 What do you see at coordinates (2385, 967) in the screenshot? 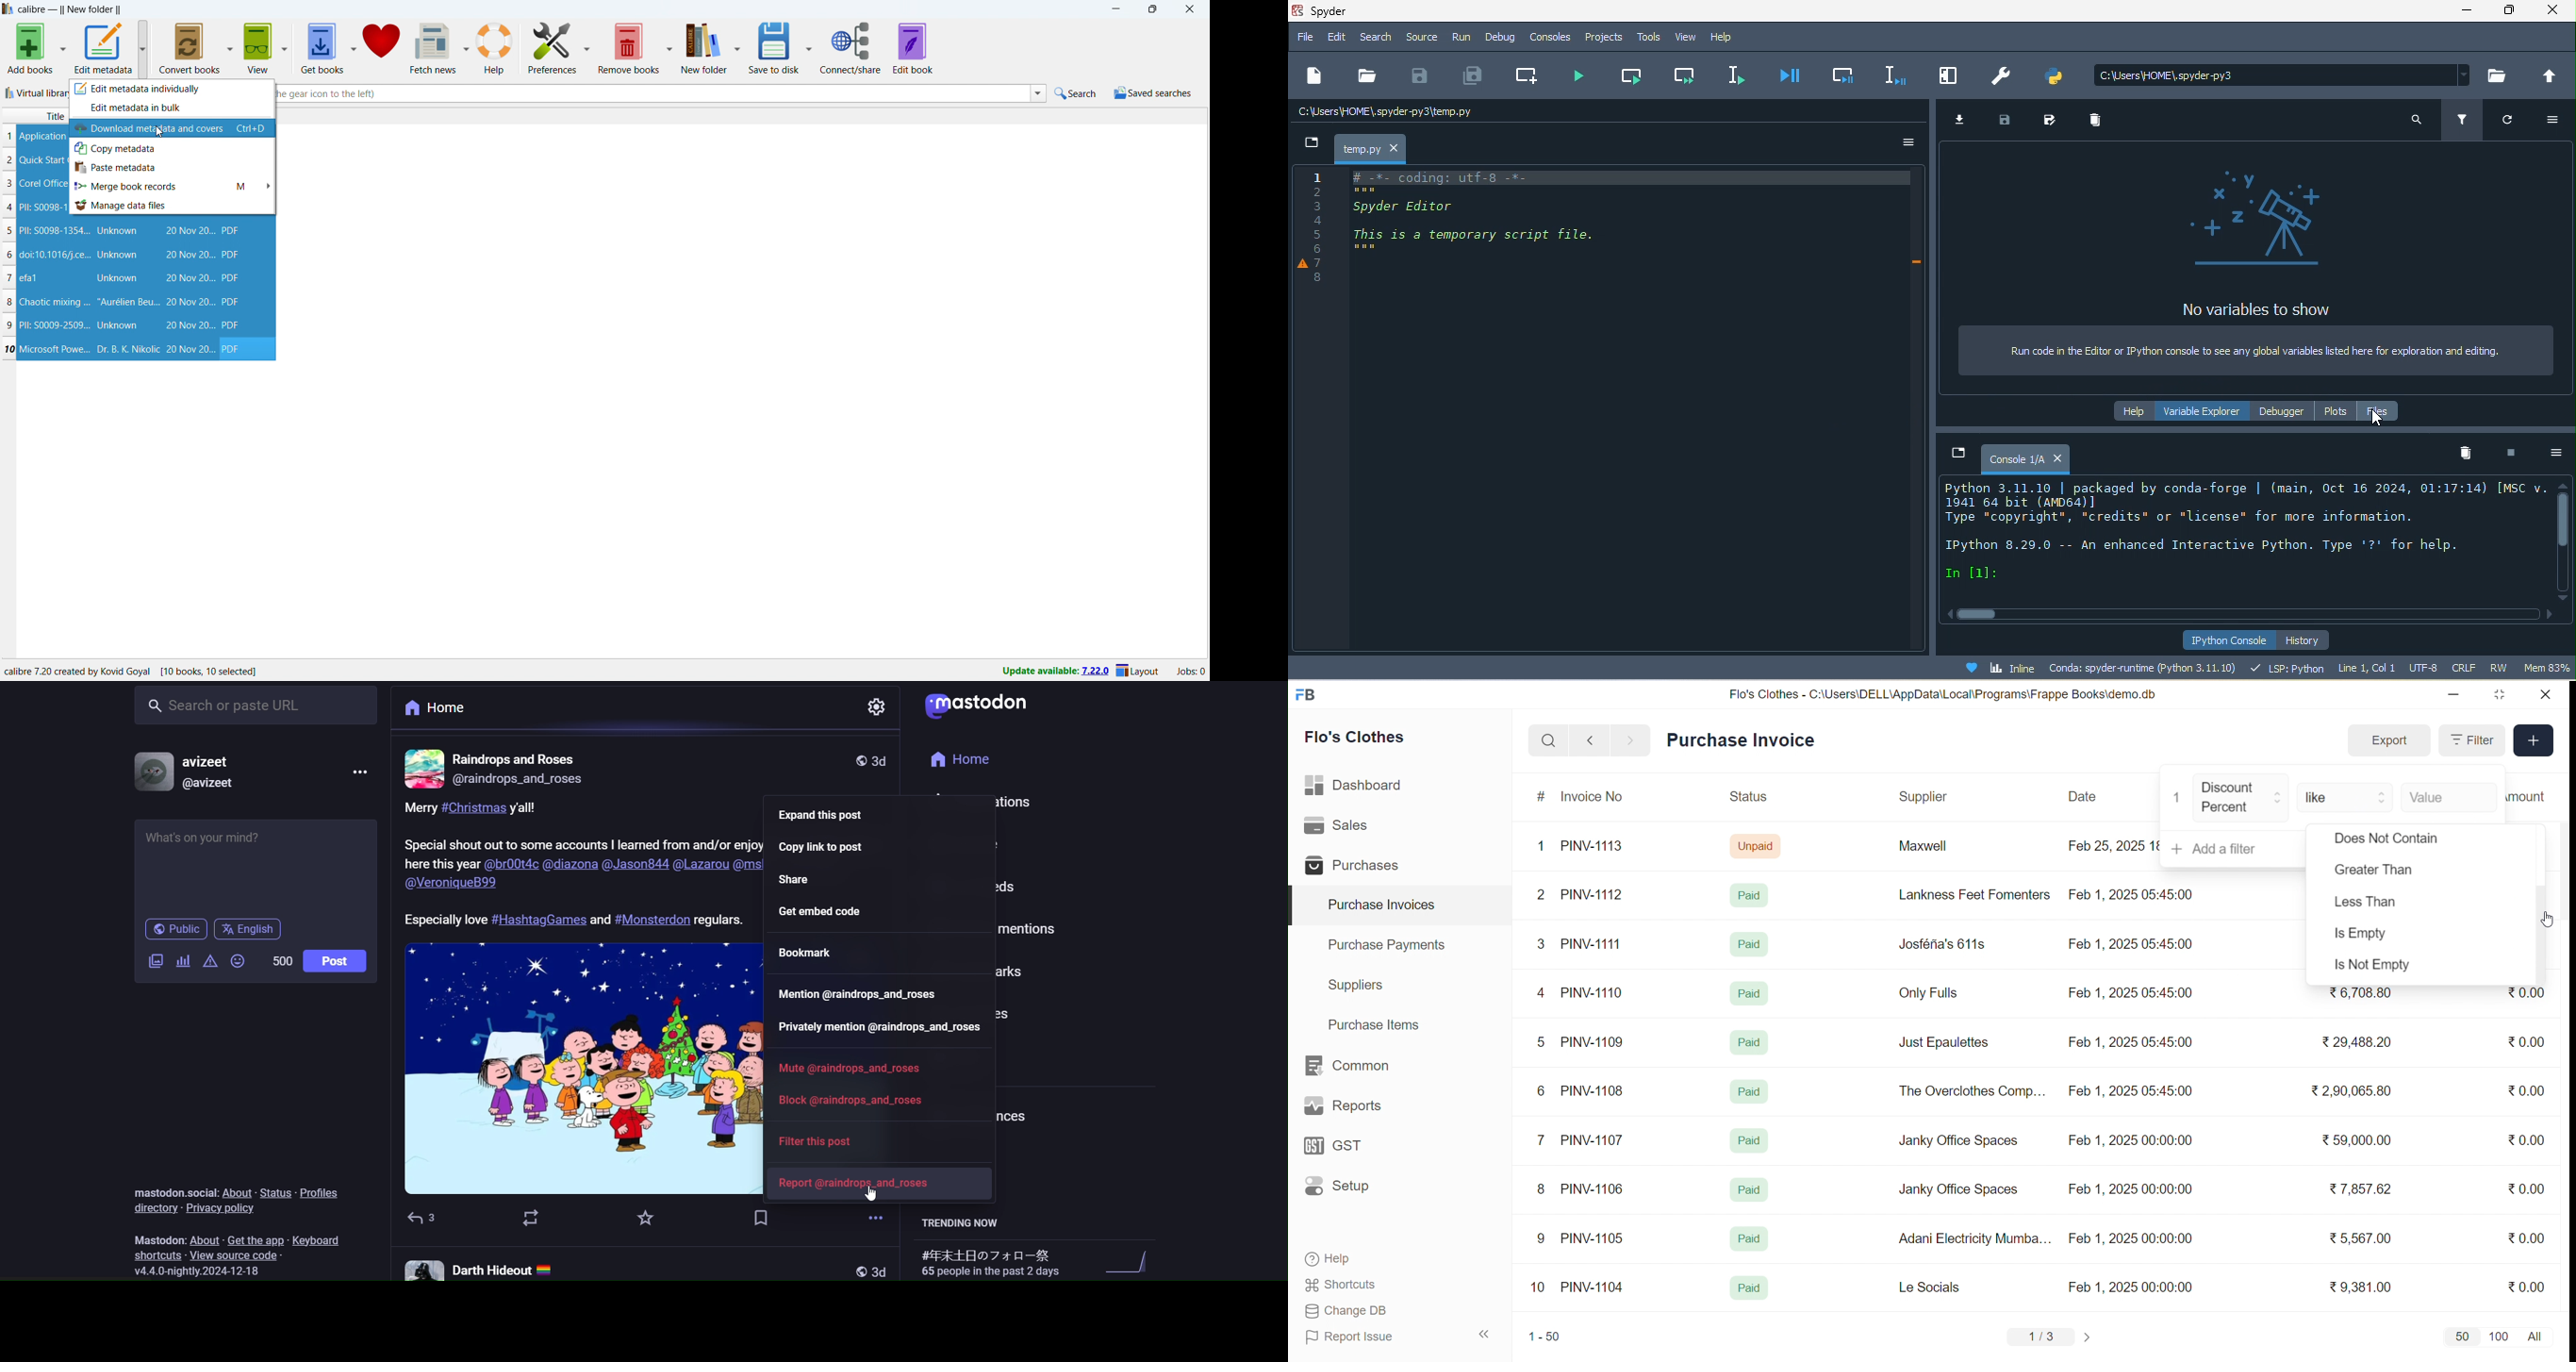
I see `Is Not Empty` at bounding box center [2385, 967].